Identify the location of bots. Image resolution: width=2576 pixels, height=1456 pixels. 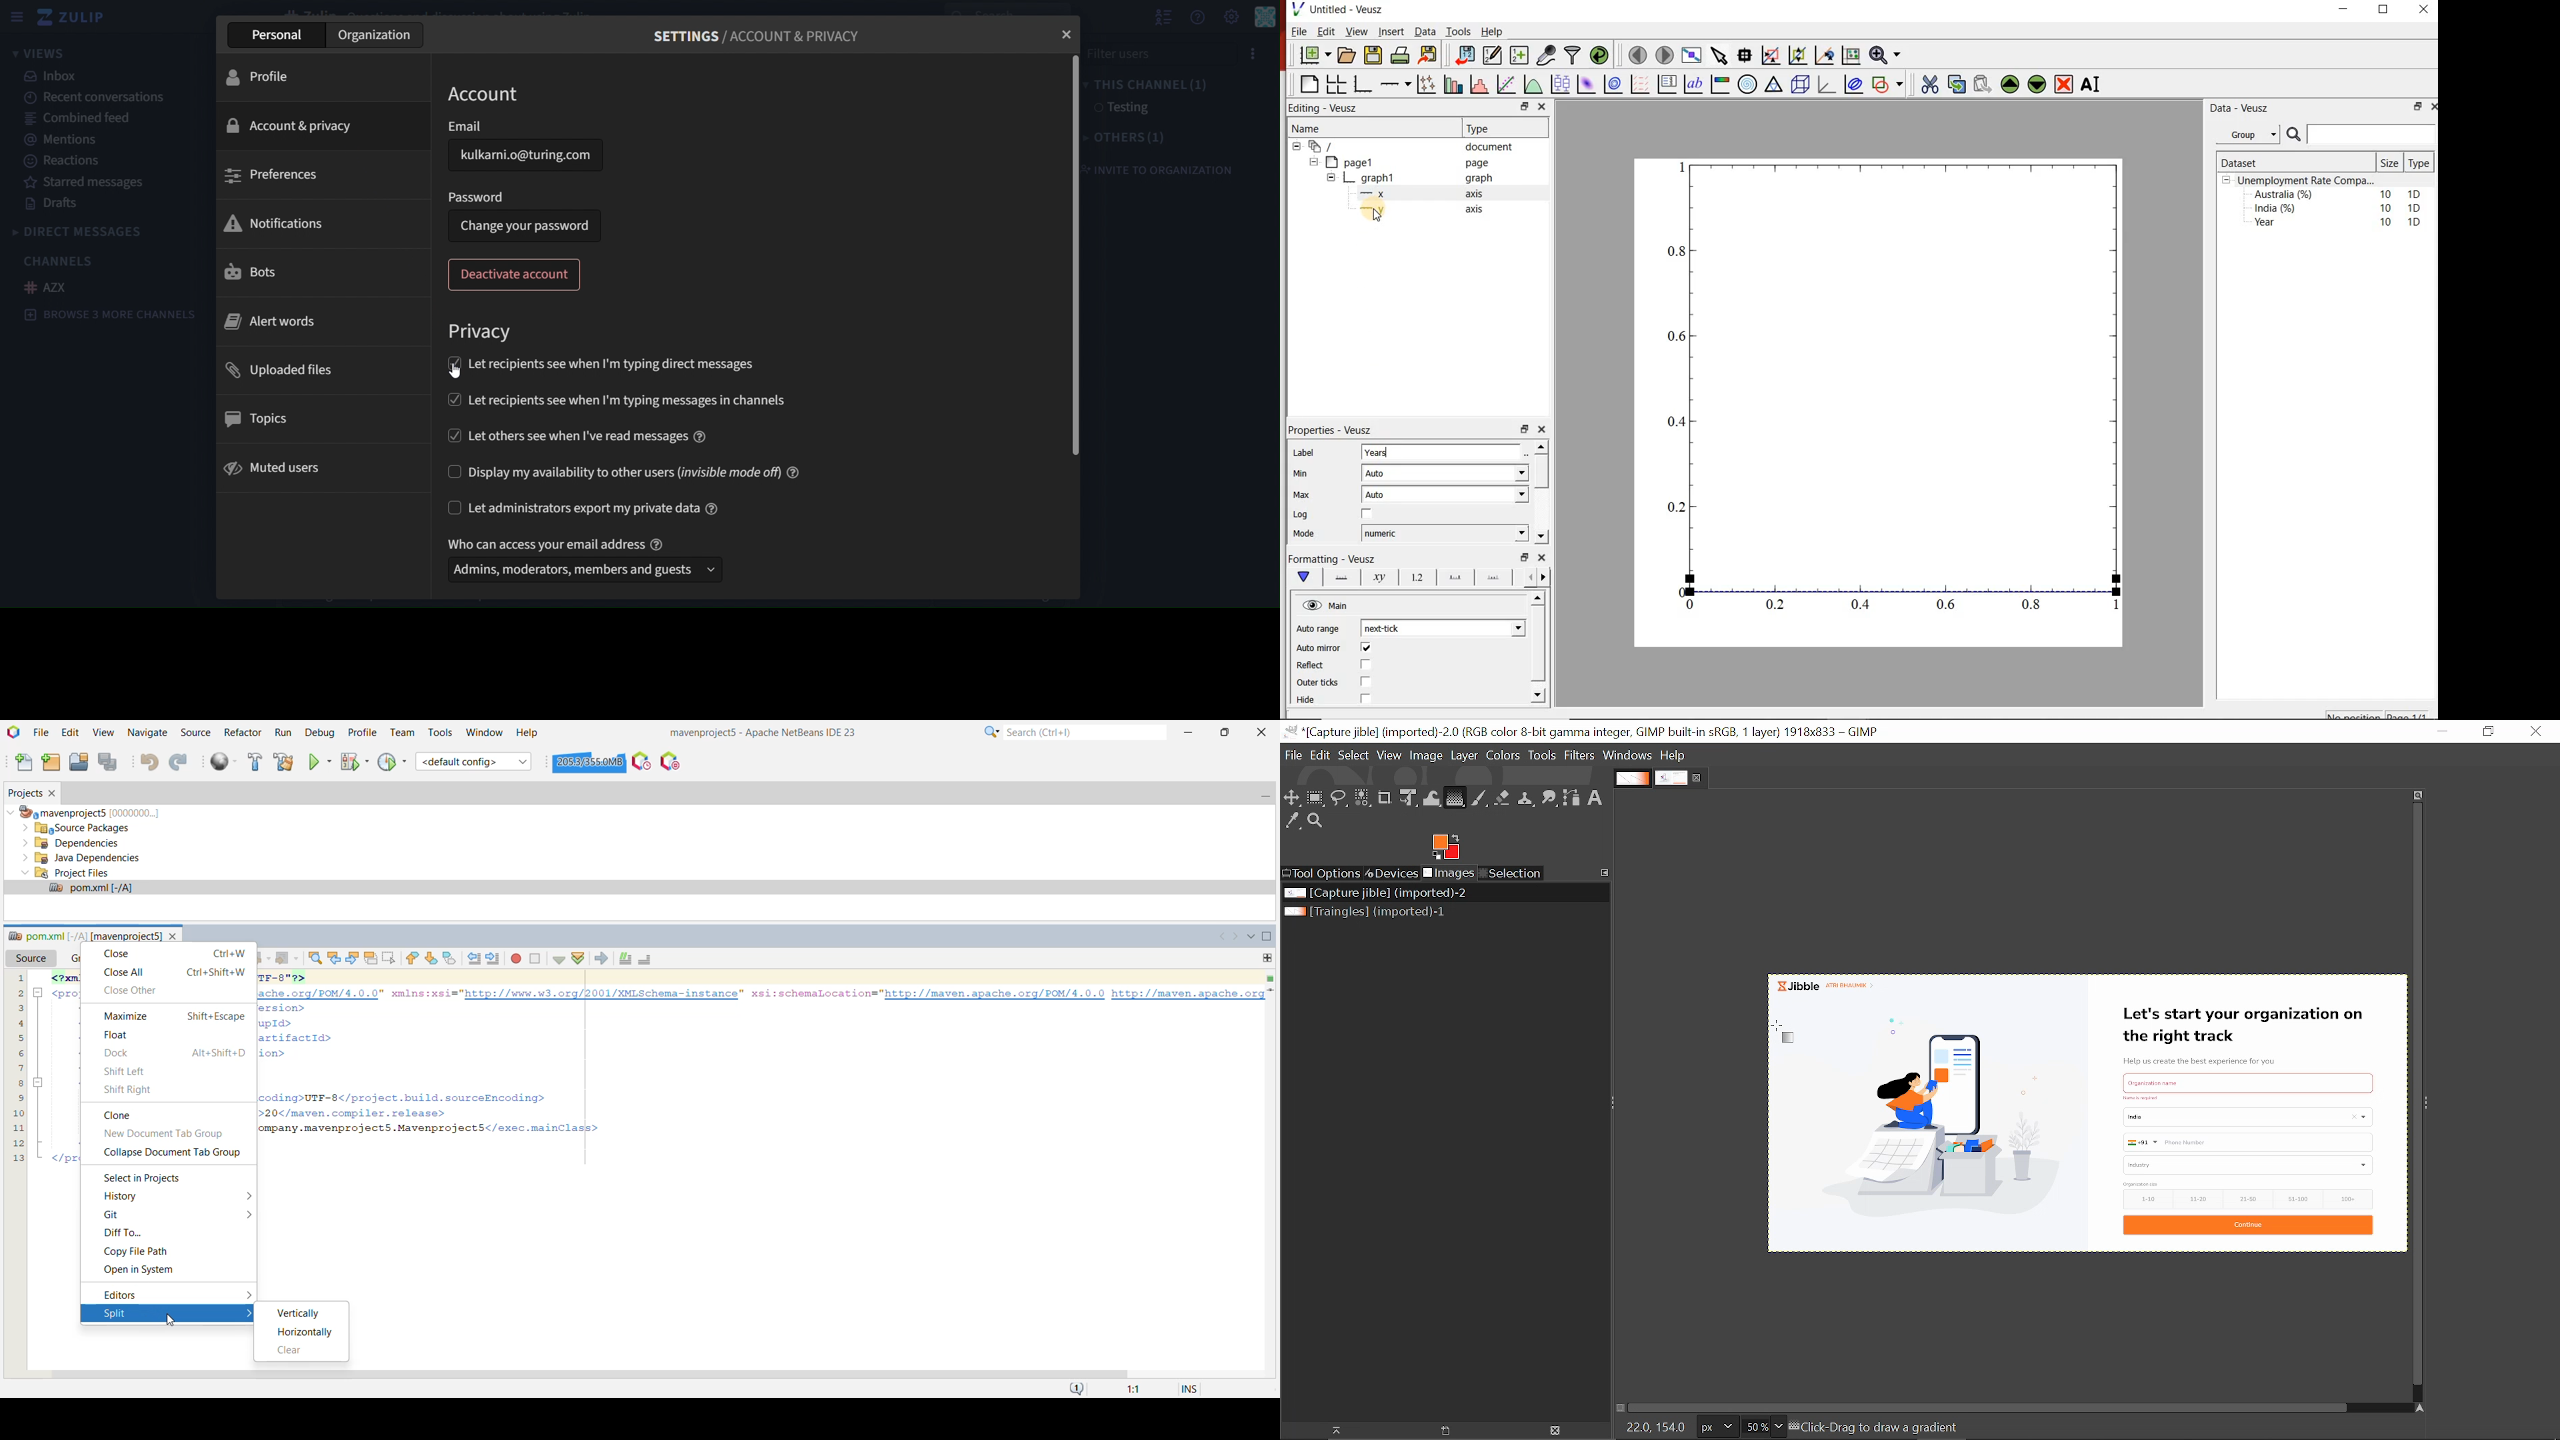
(259, 273).